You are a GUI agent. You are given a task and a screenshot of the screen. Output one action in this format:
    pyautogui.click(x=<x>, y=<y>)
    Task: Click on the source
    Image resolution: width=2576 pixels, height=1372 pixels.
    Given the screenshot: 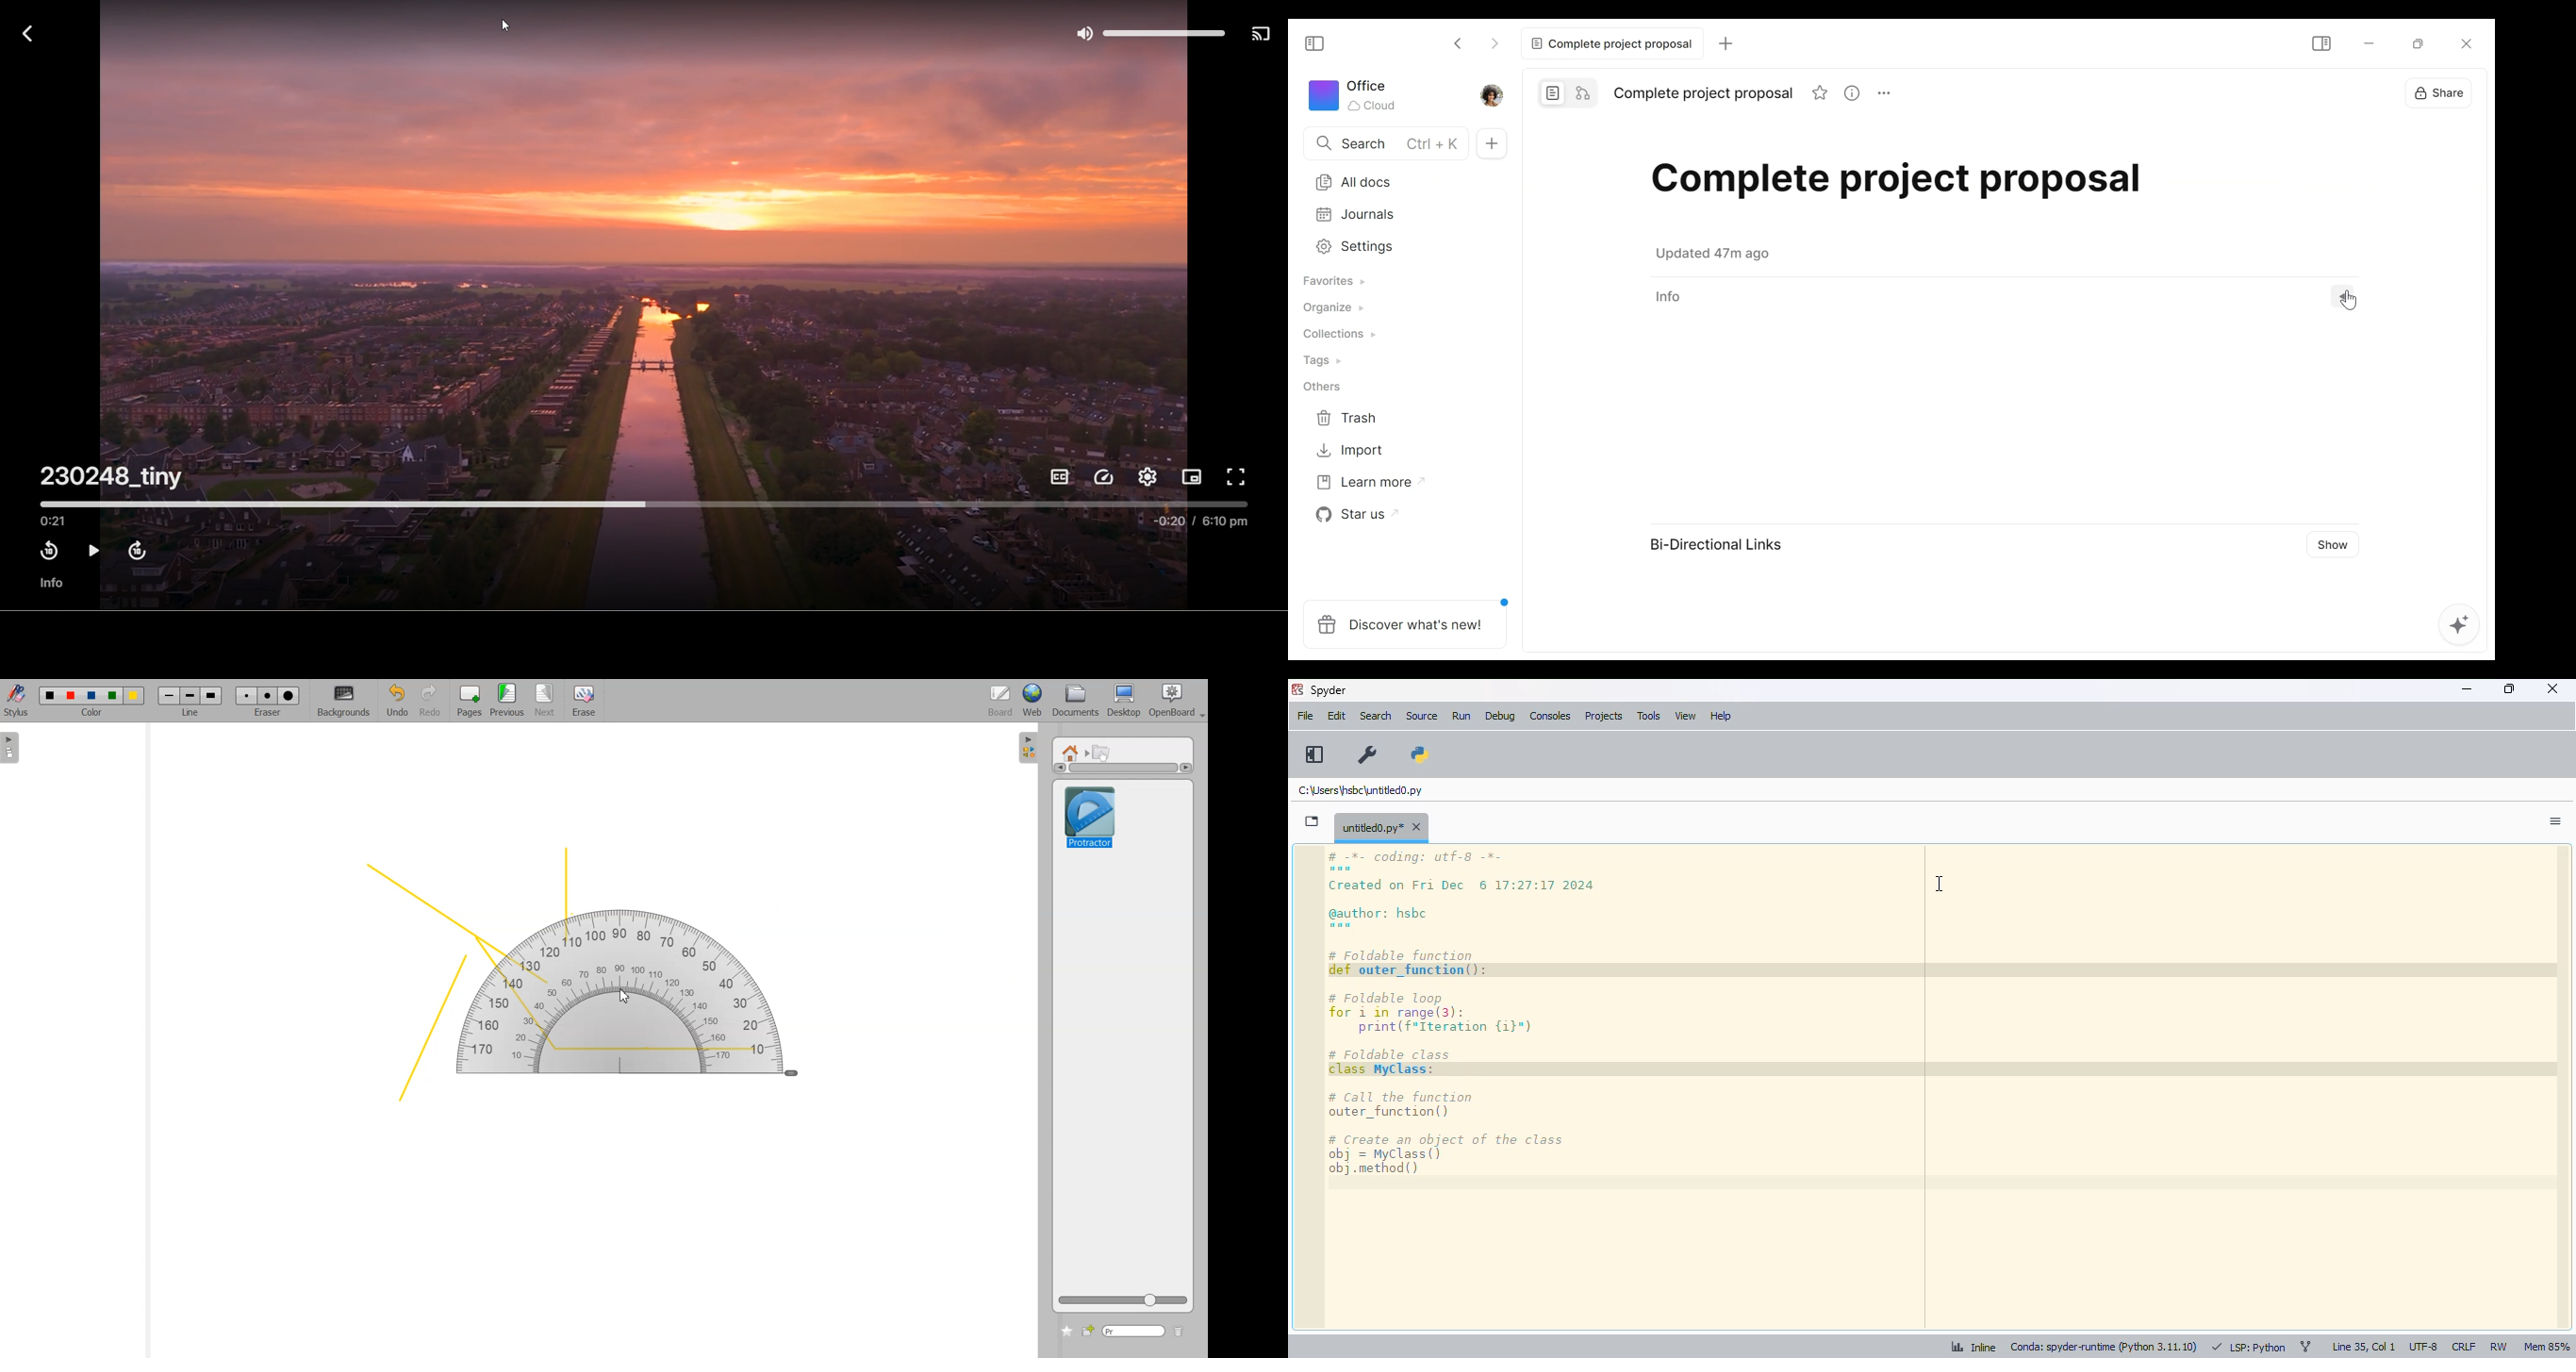 What is the action you would take?
    pyautogui.click(x=1421, y=716)
    